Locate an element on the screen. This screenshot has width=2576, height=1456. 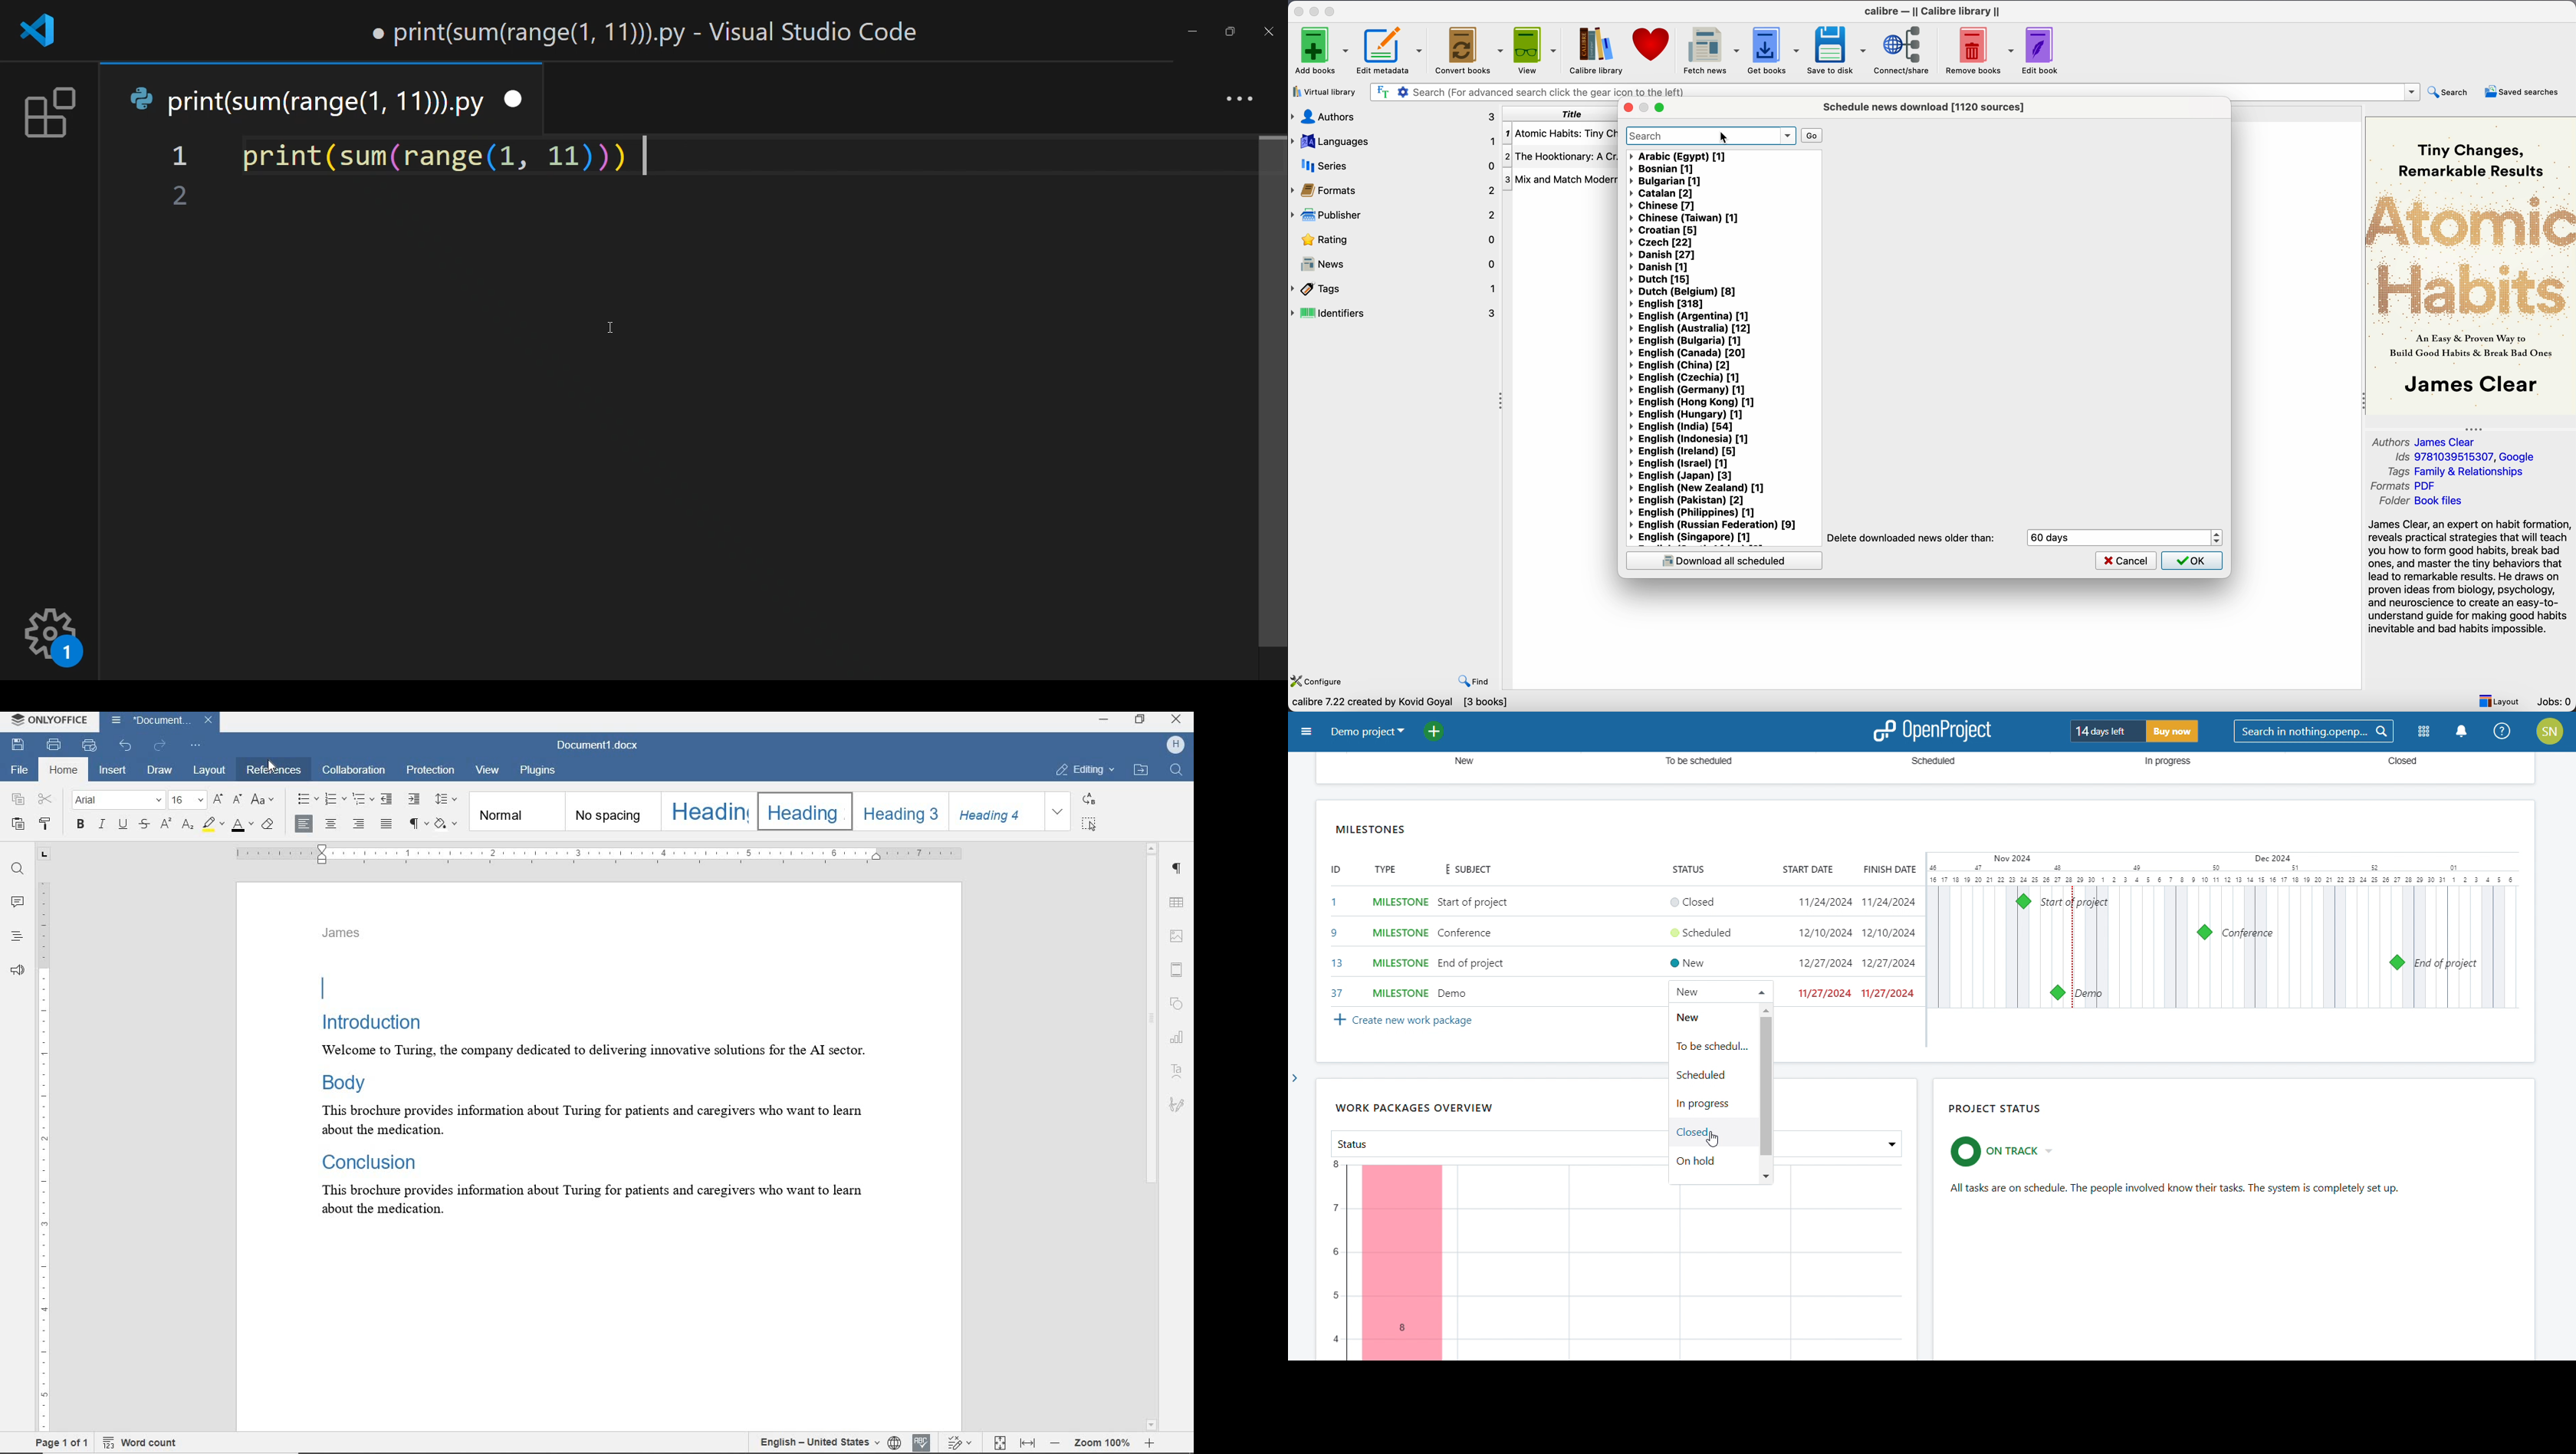
get books is located at coordinates (1773, 50).